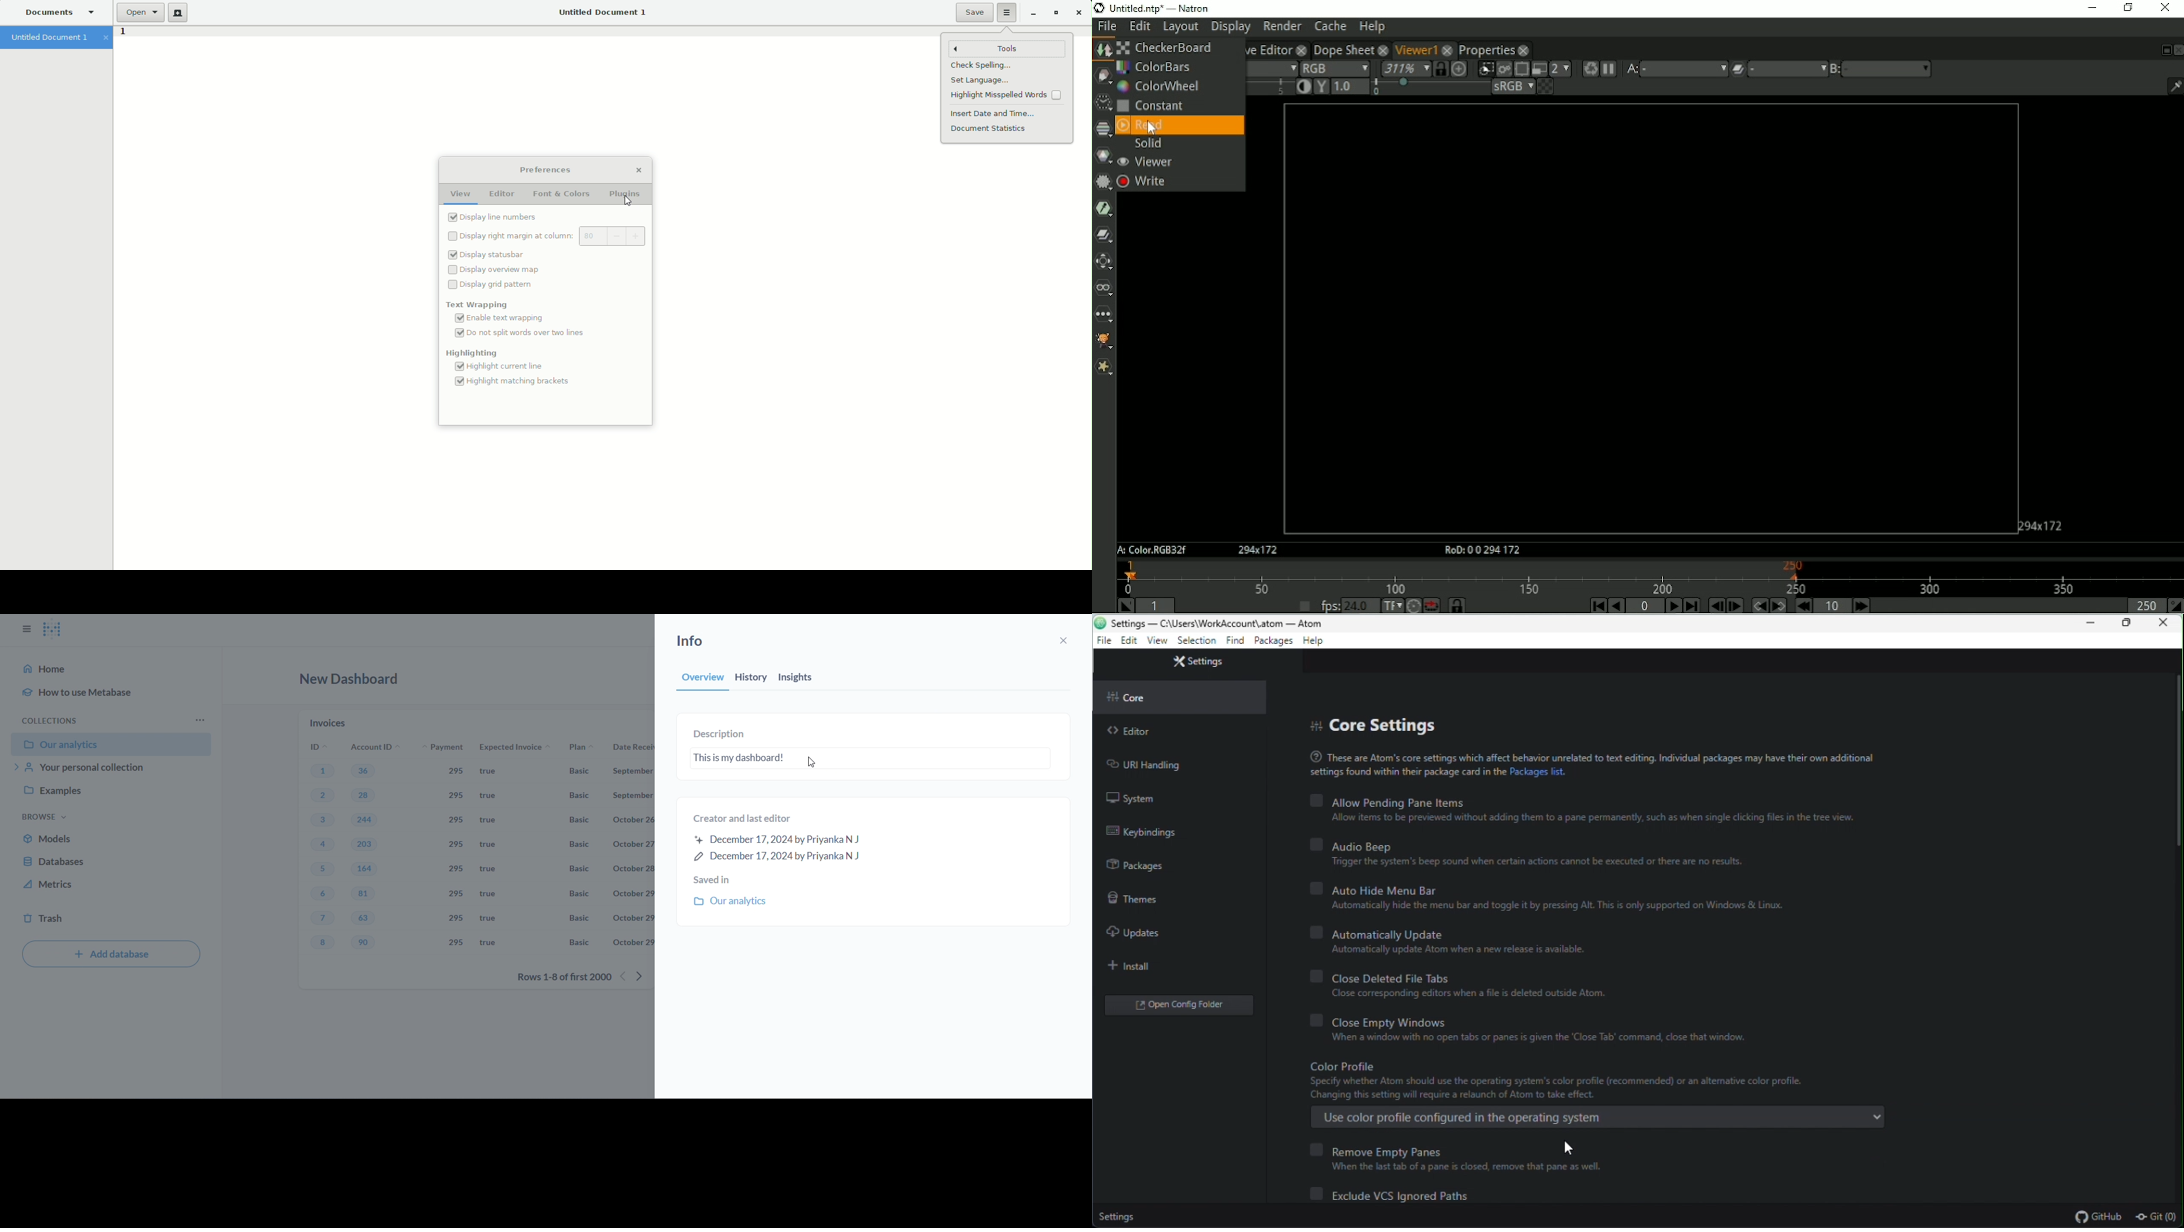  Describe the element at coordinates (329, 721) in the screenshot. I see `invoices` at that location.